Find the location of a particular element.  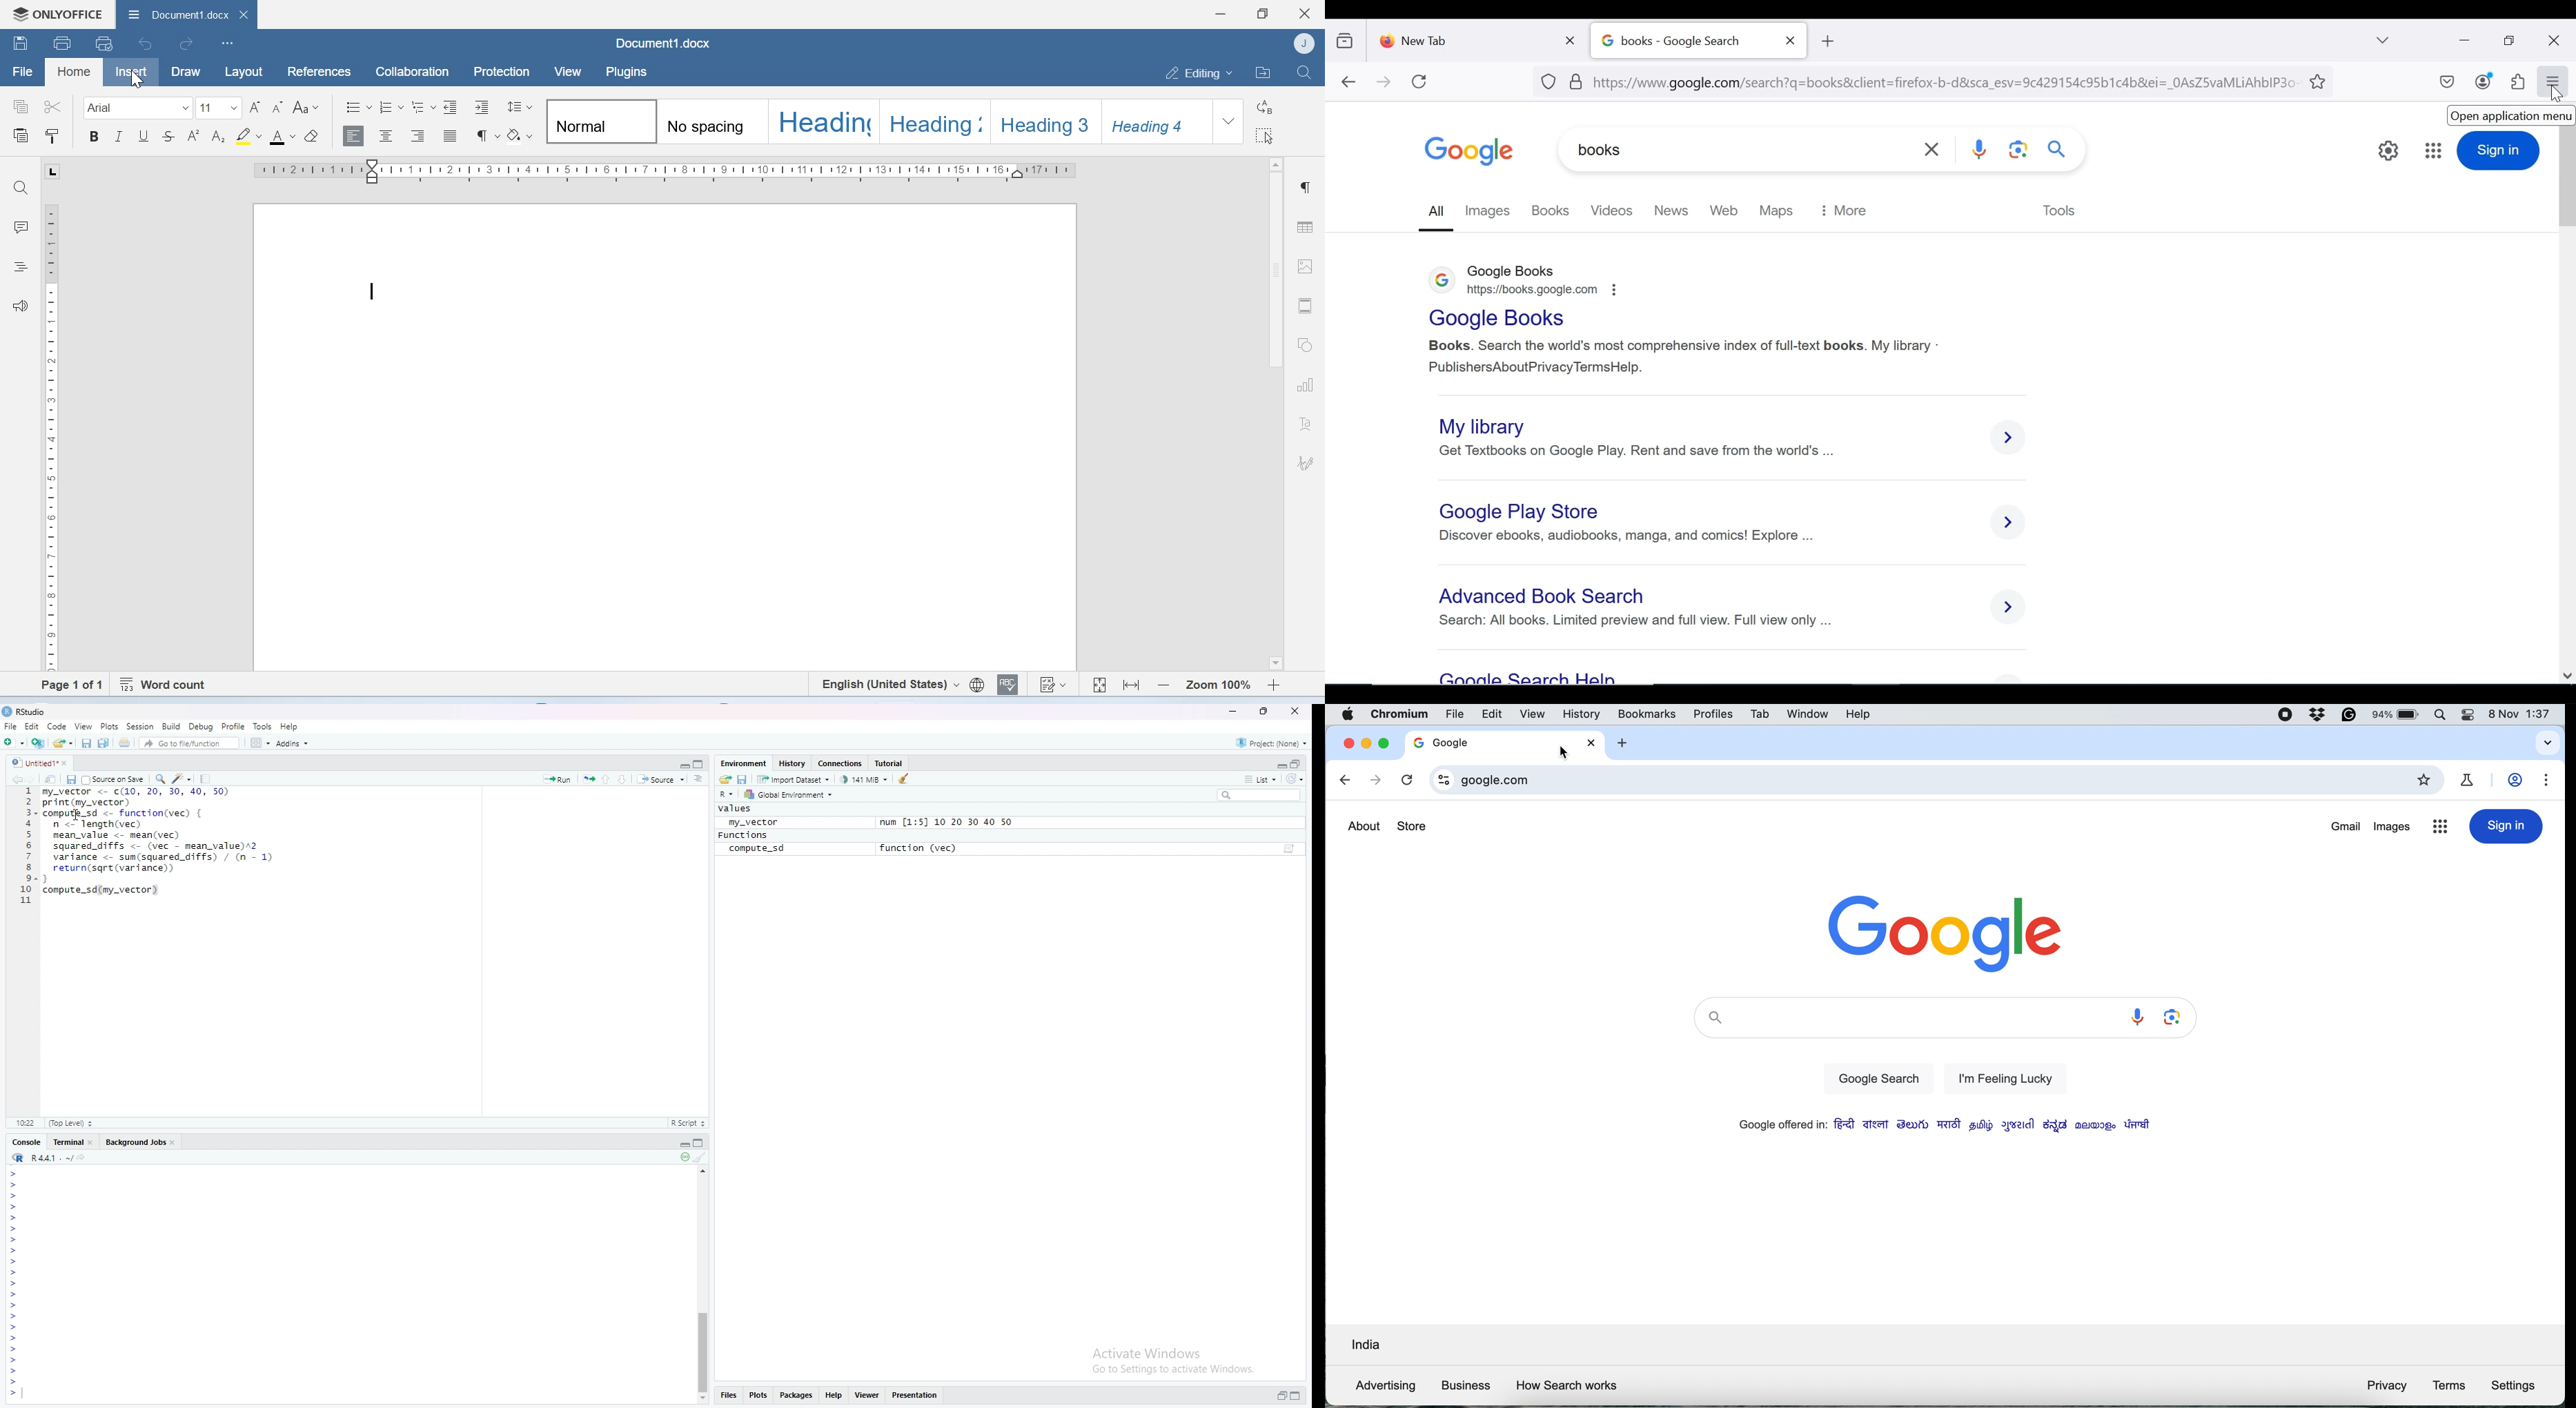

Close is located at coordinates (1305, 14).